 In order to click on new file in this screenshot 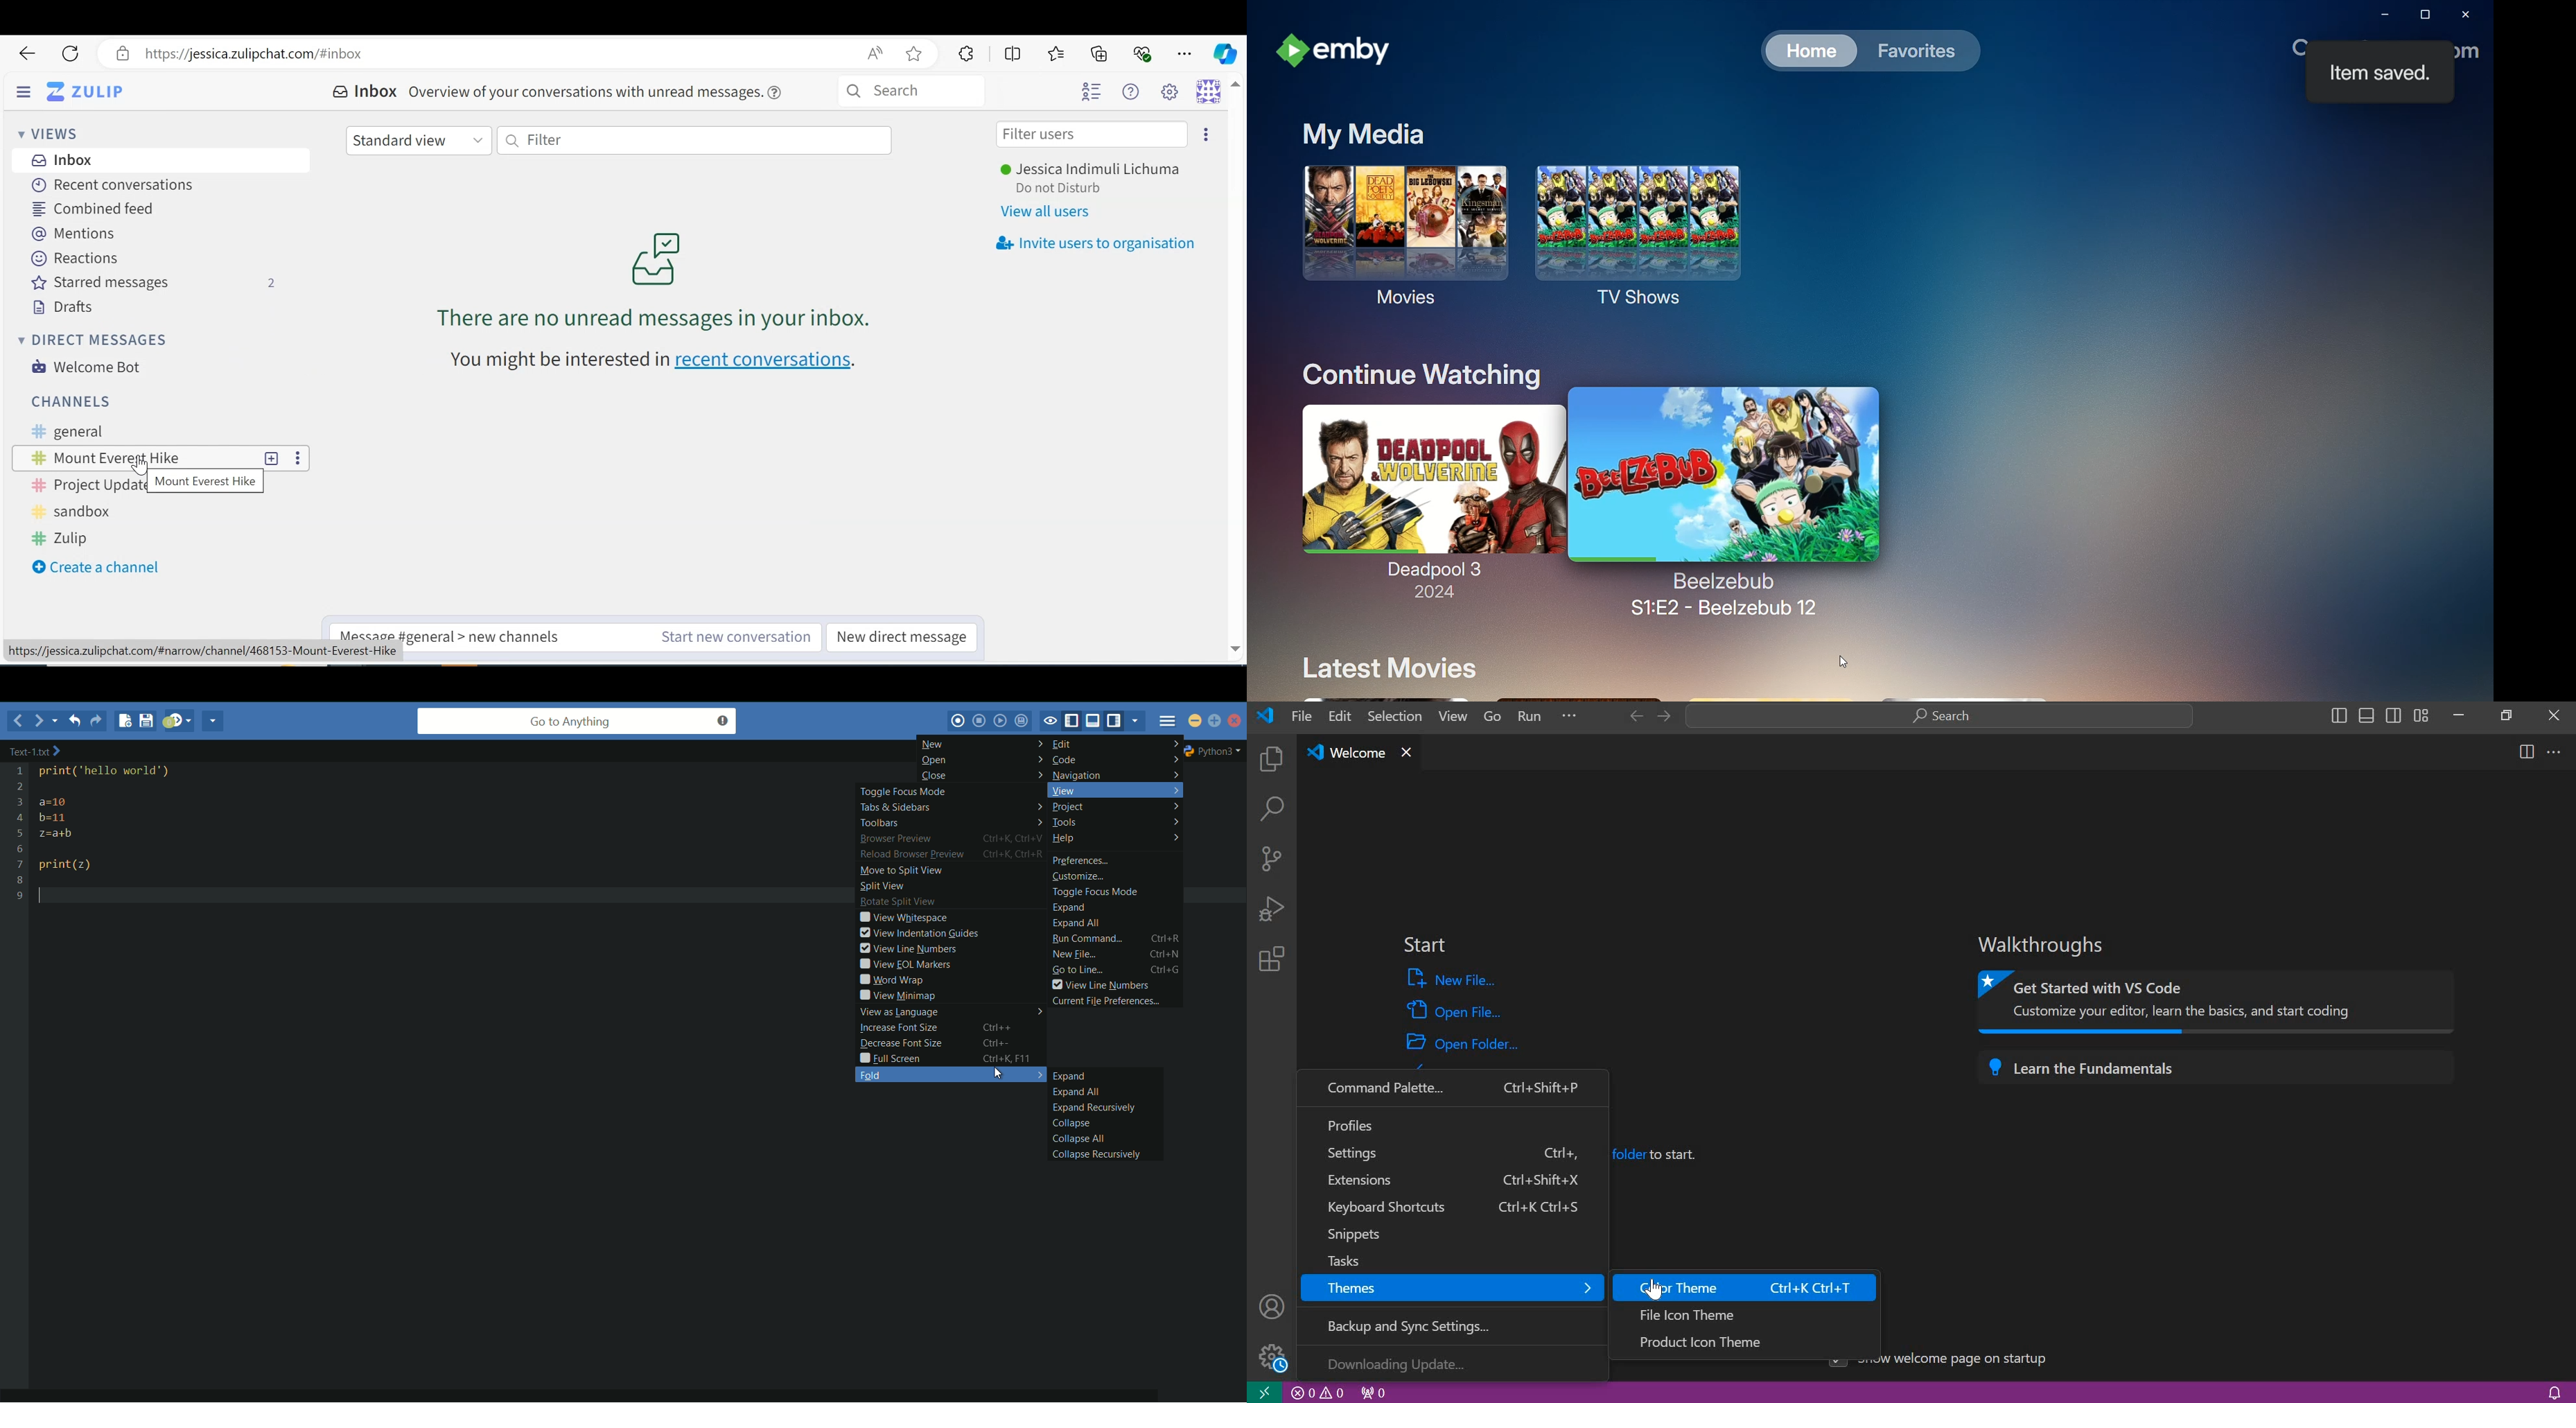, I will do `click(1454, 979)`.